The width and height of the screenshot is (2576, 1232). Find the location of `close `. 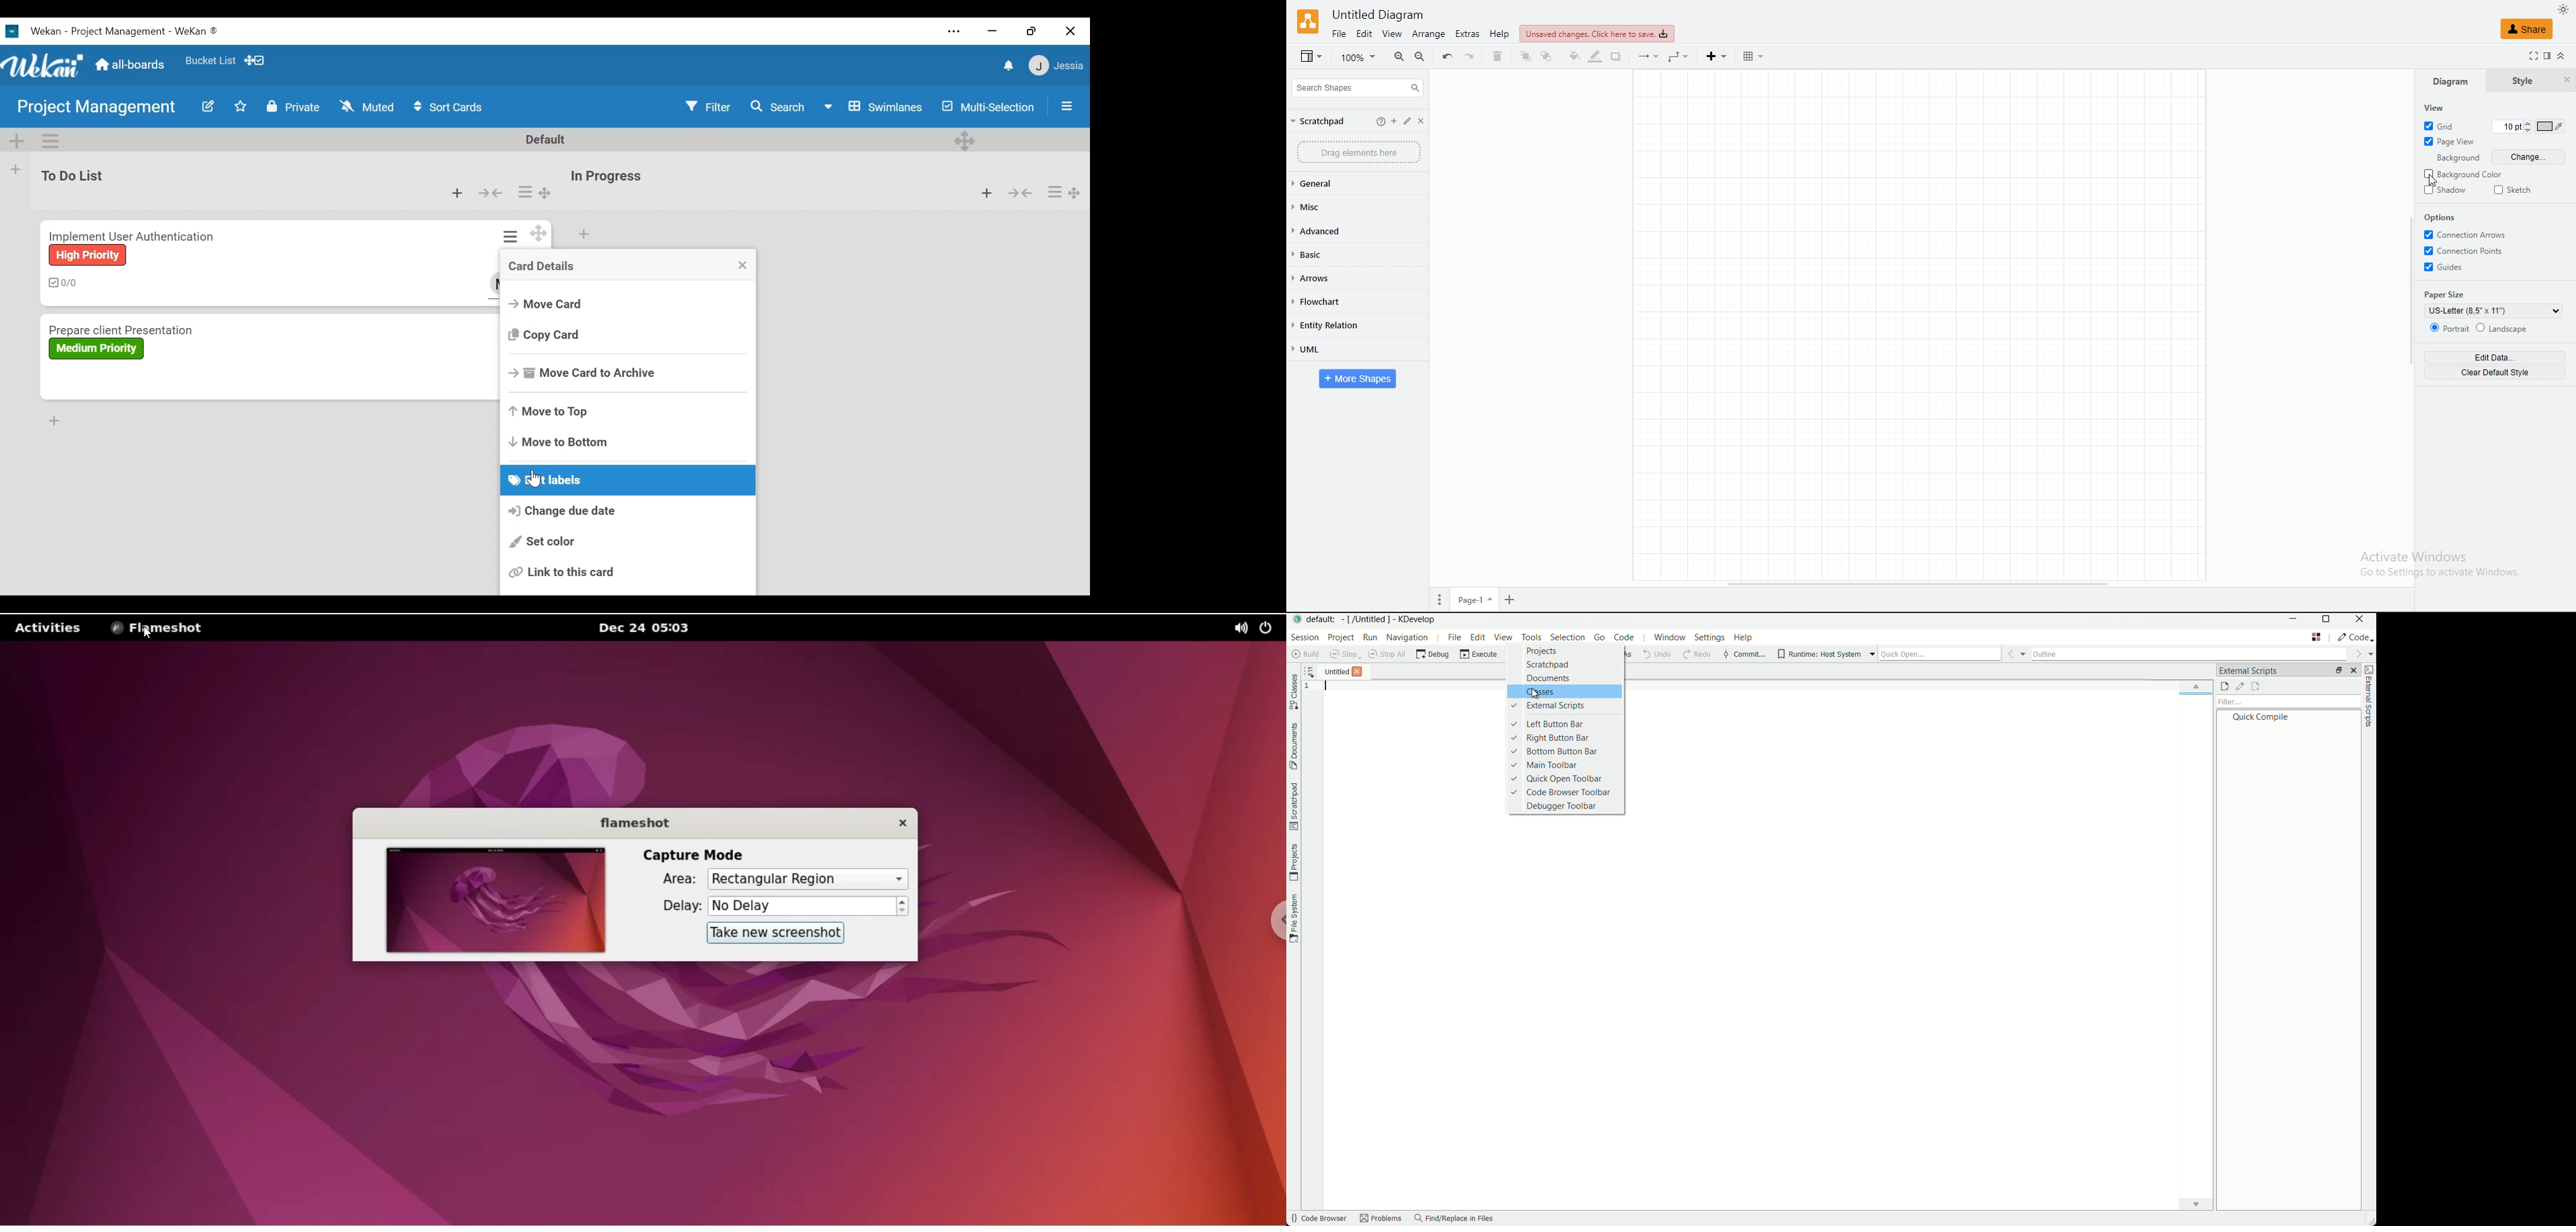

close  is located at coordinates (1427, 122).